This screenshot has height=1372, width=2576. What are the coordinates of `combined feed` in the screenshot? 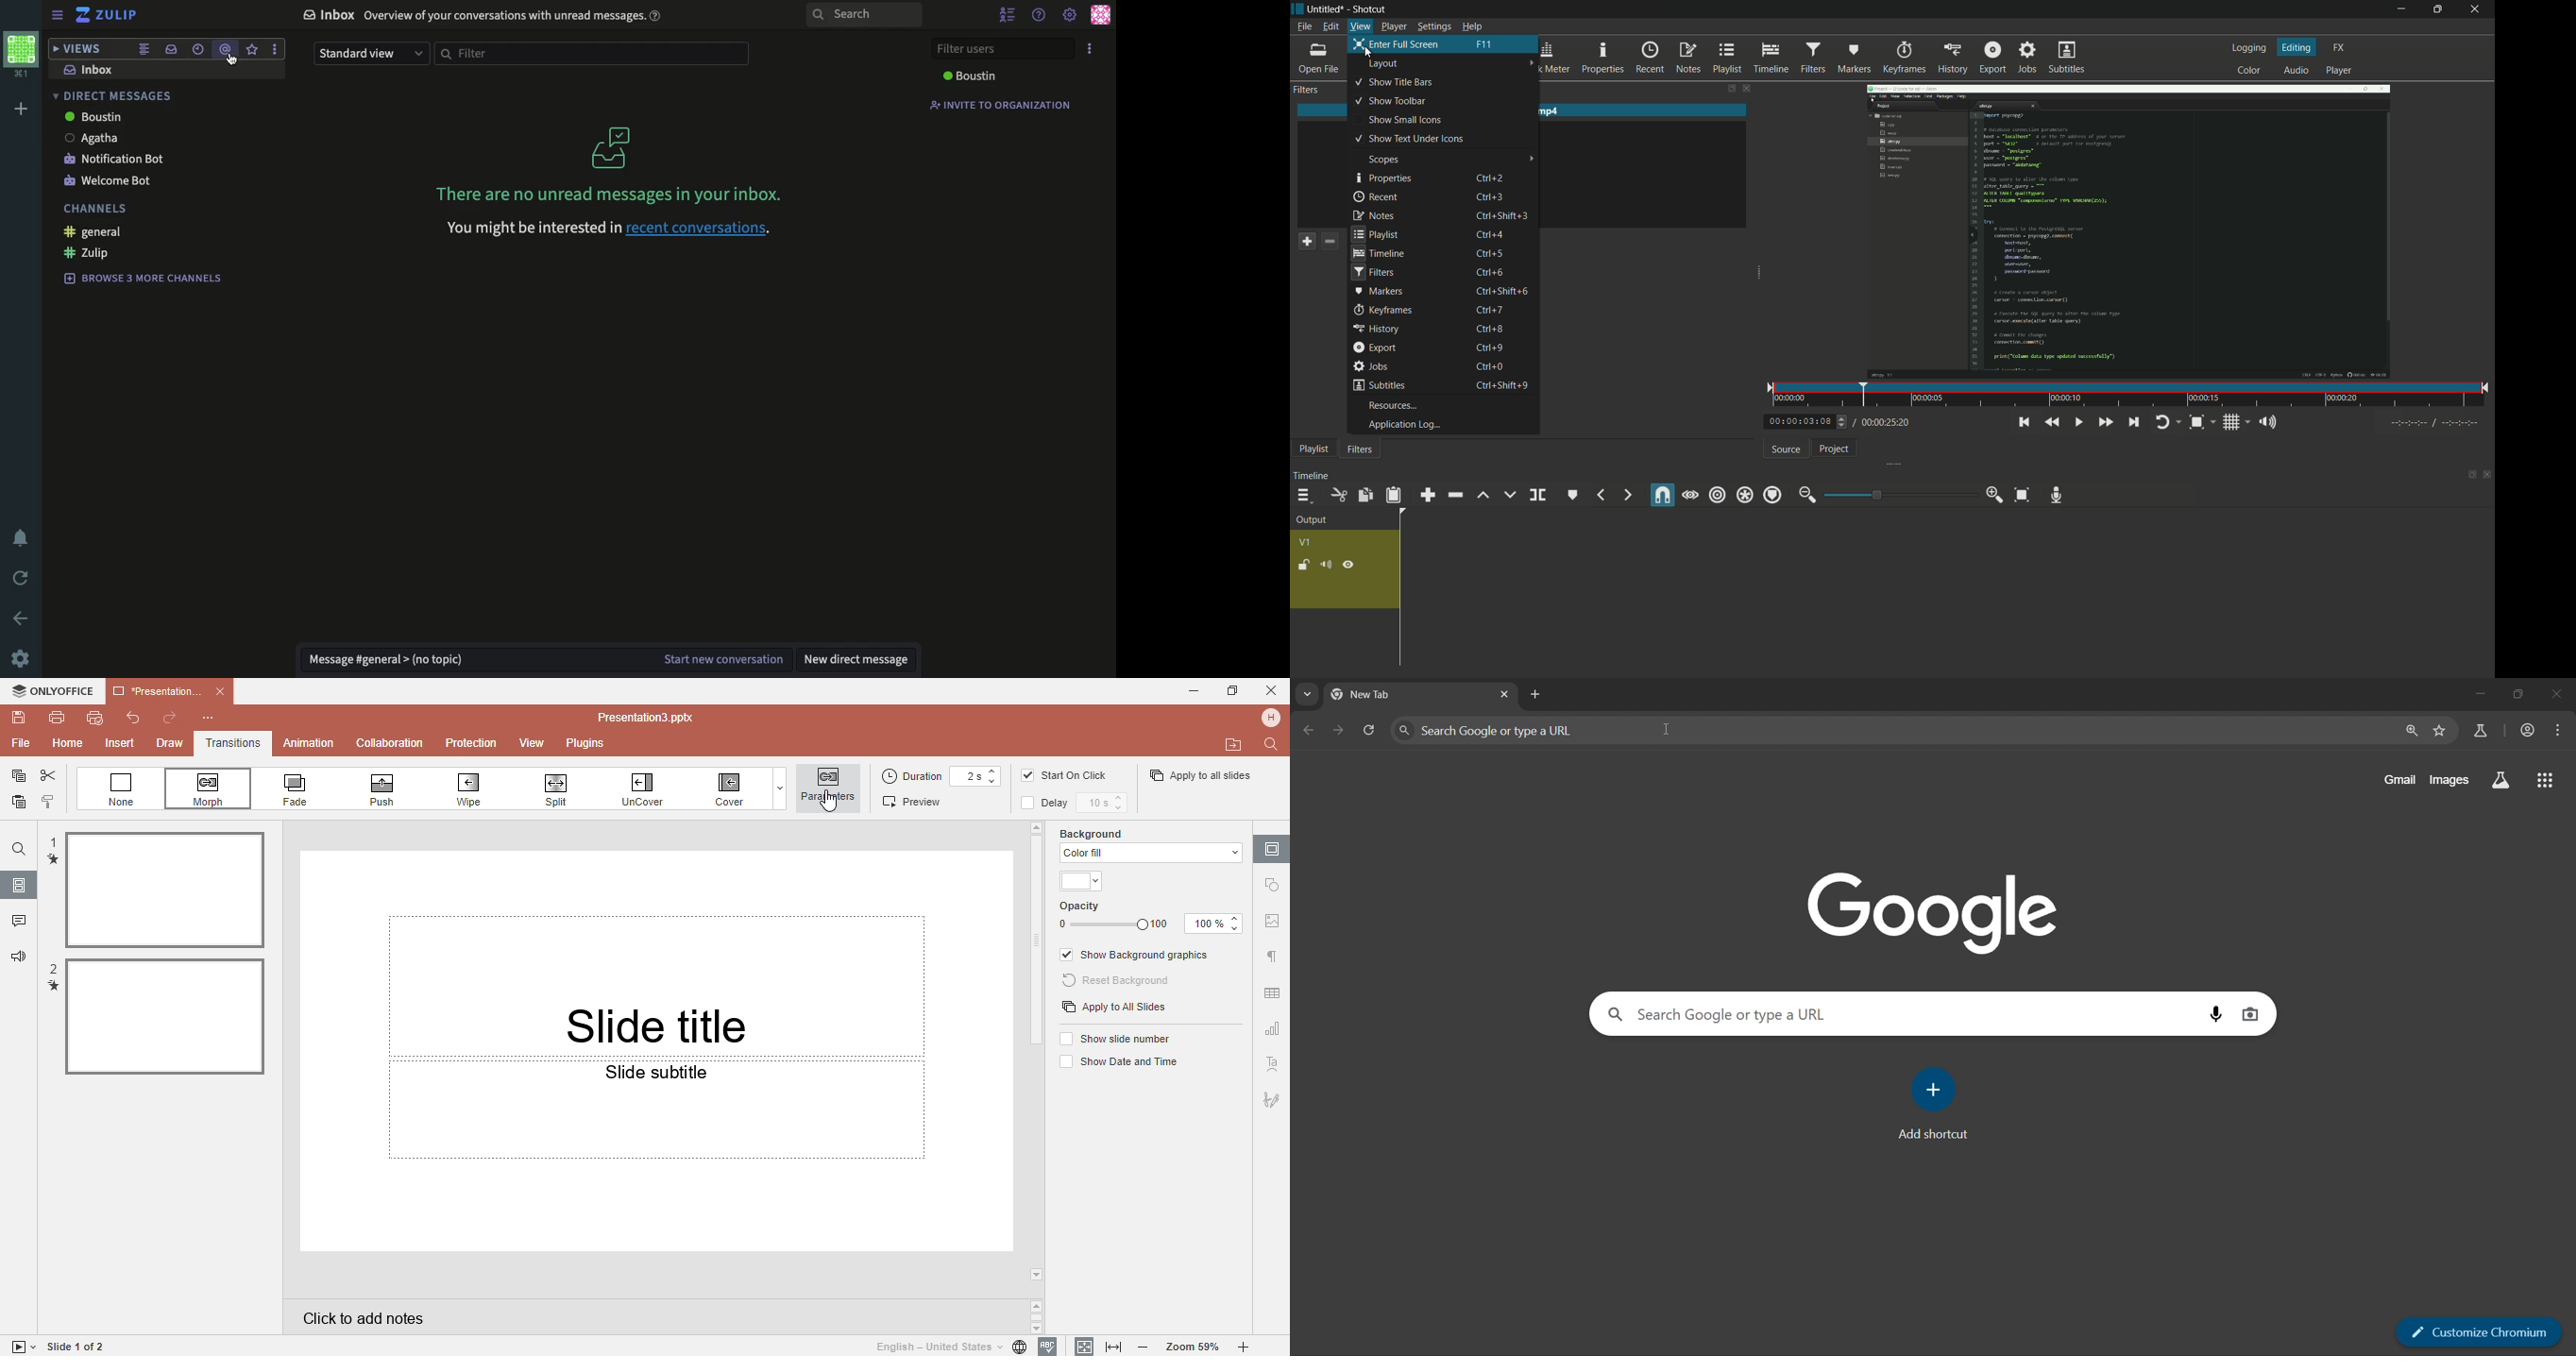 It's located at (147, 47).